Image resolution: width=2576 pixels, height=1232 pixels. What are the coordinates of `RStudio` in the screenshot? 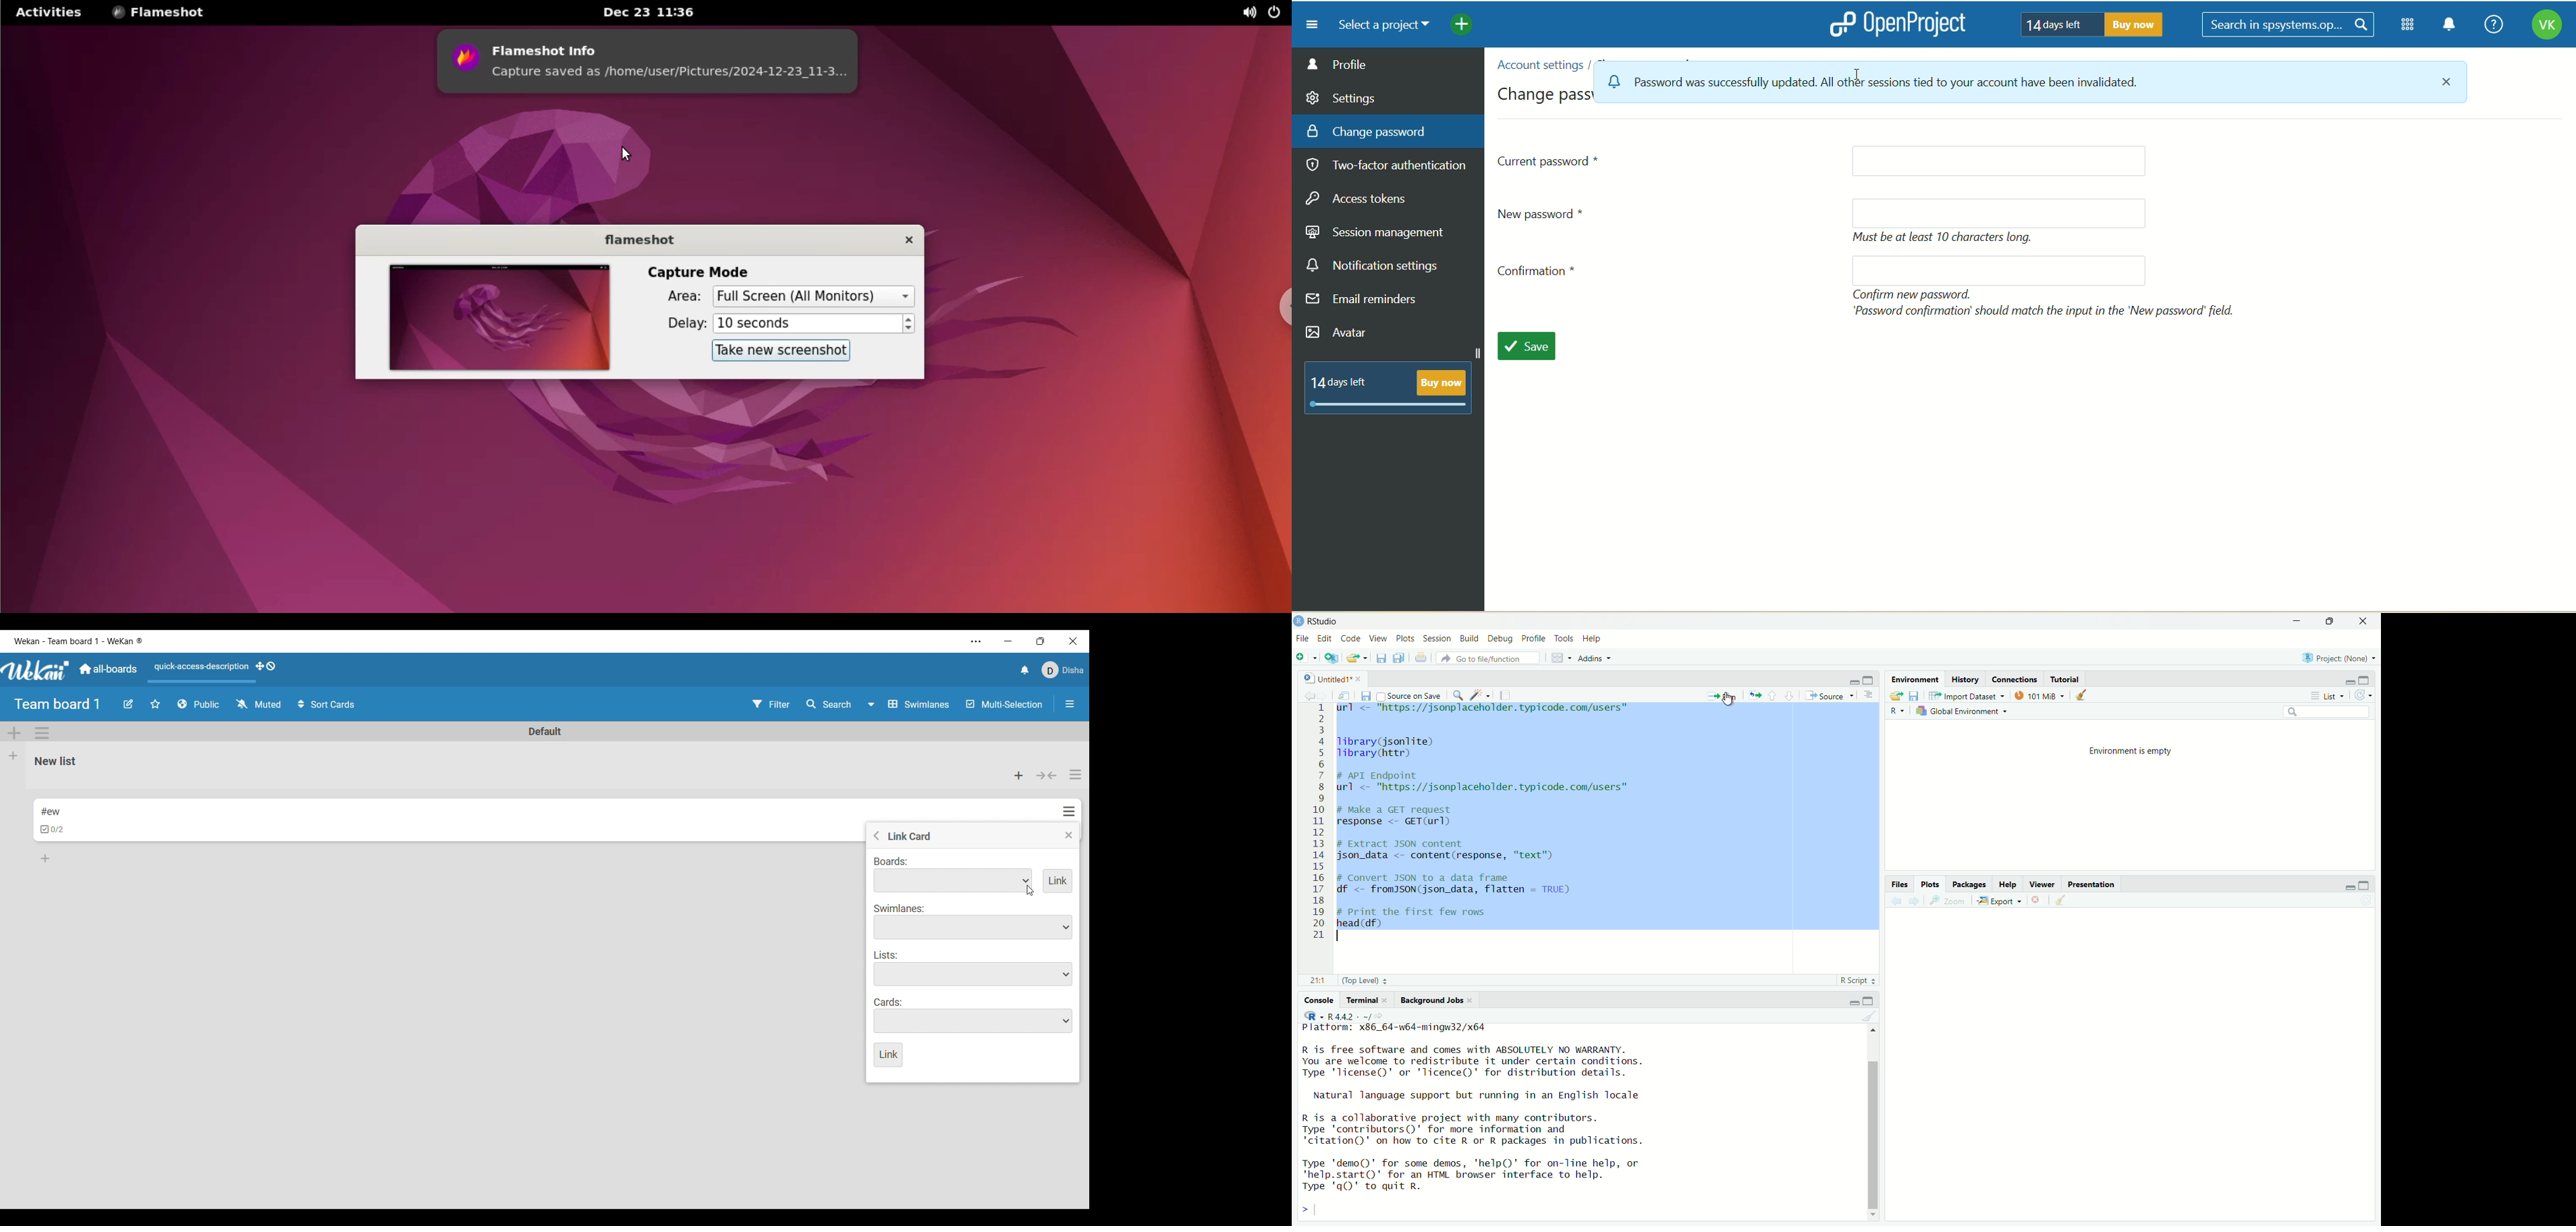 It's located at (1316, 622).